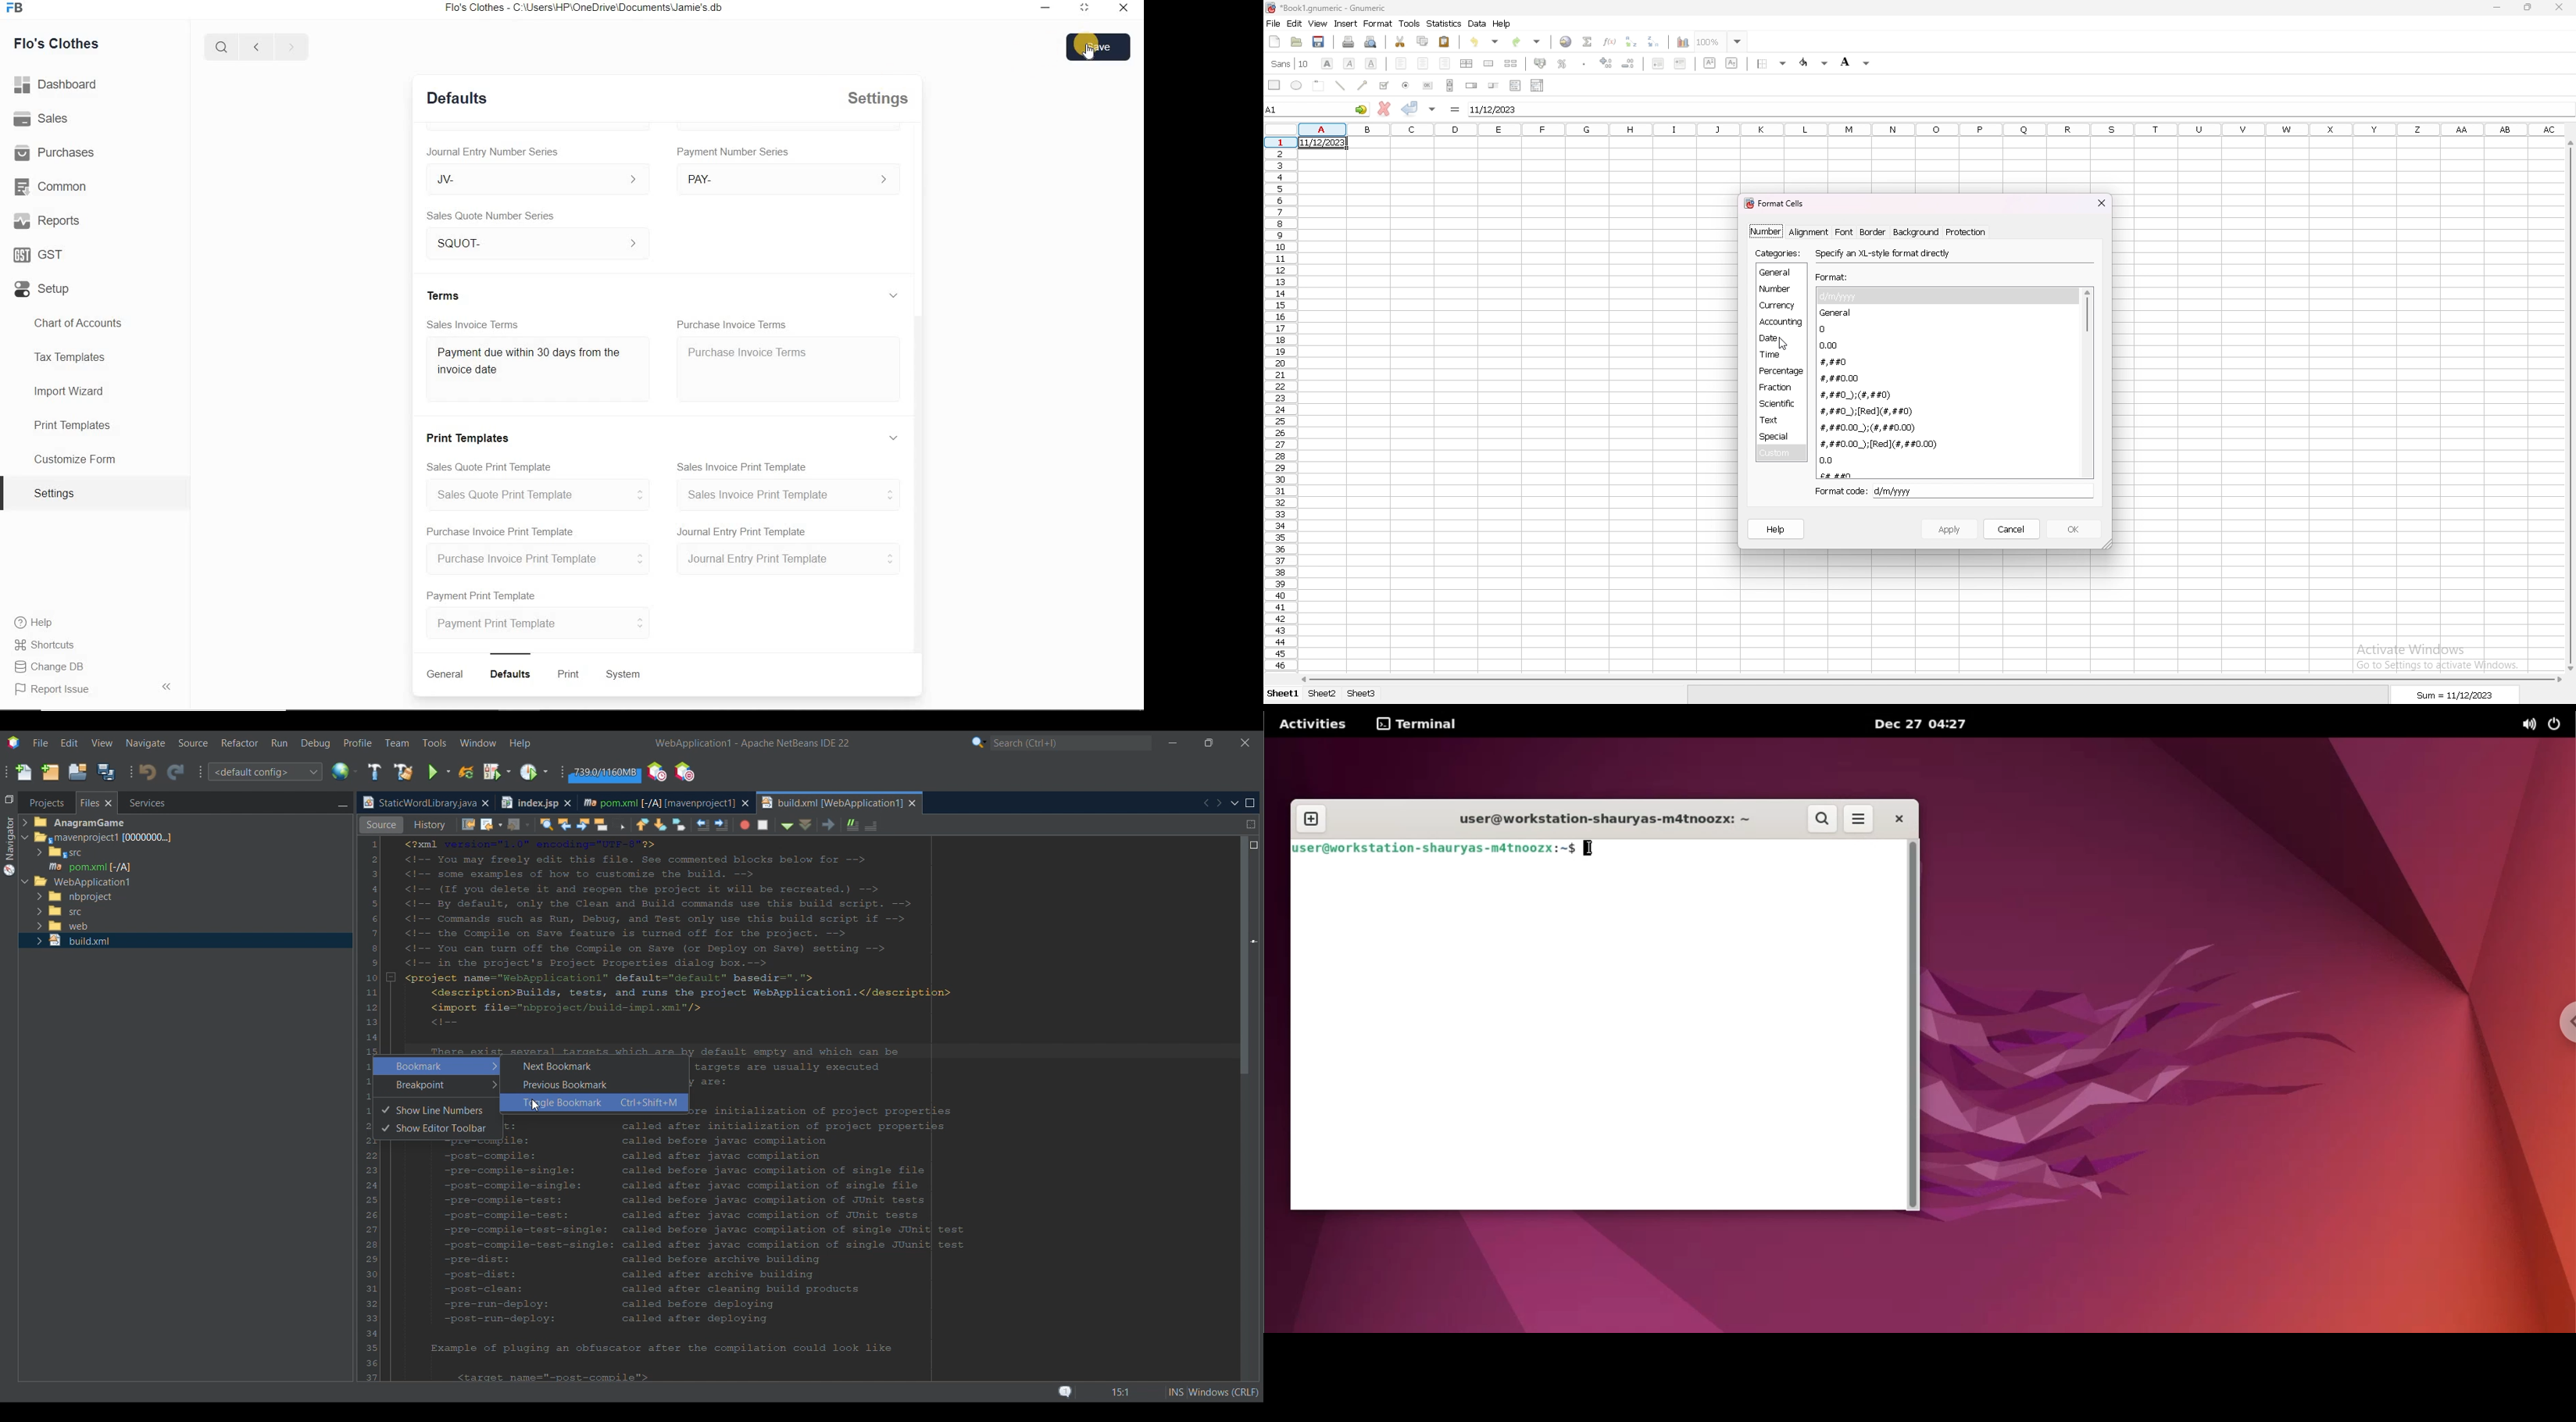  What do you see at coordinates (1933, 129) in the screenshot?
I see `columns` at bounding box center [1933, 129].